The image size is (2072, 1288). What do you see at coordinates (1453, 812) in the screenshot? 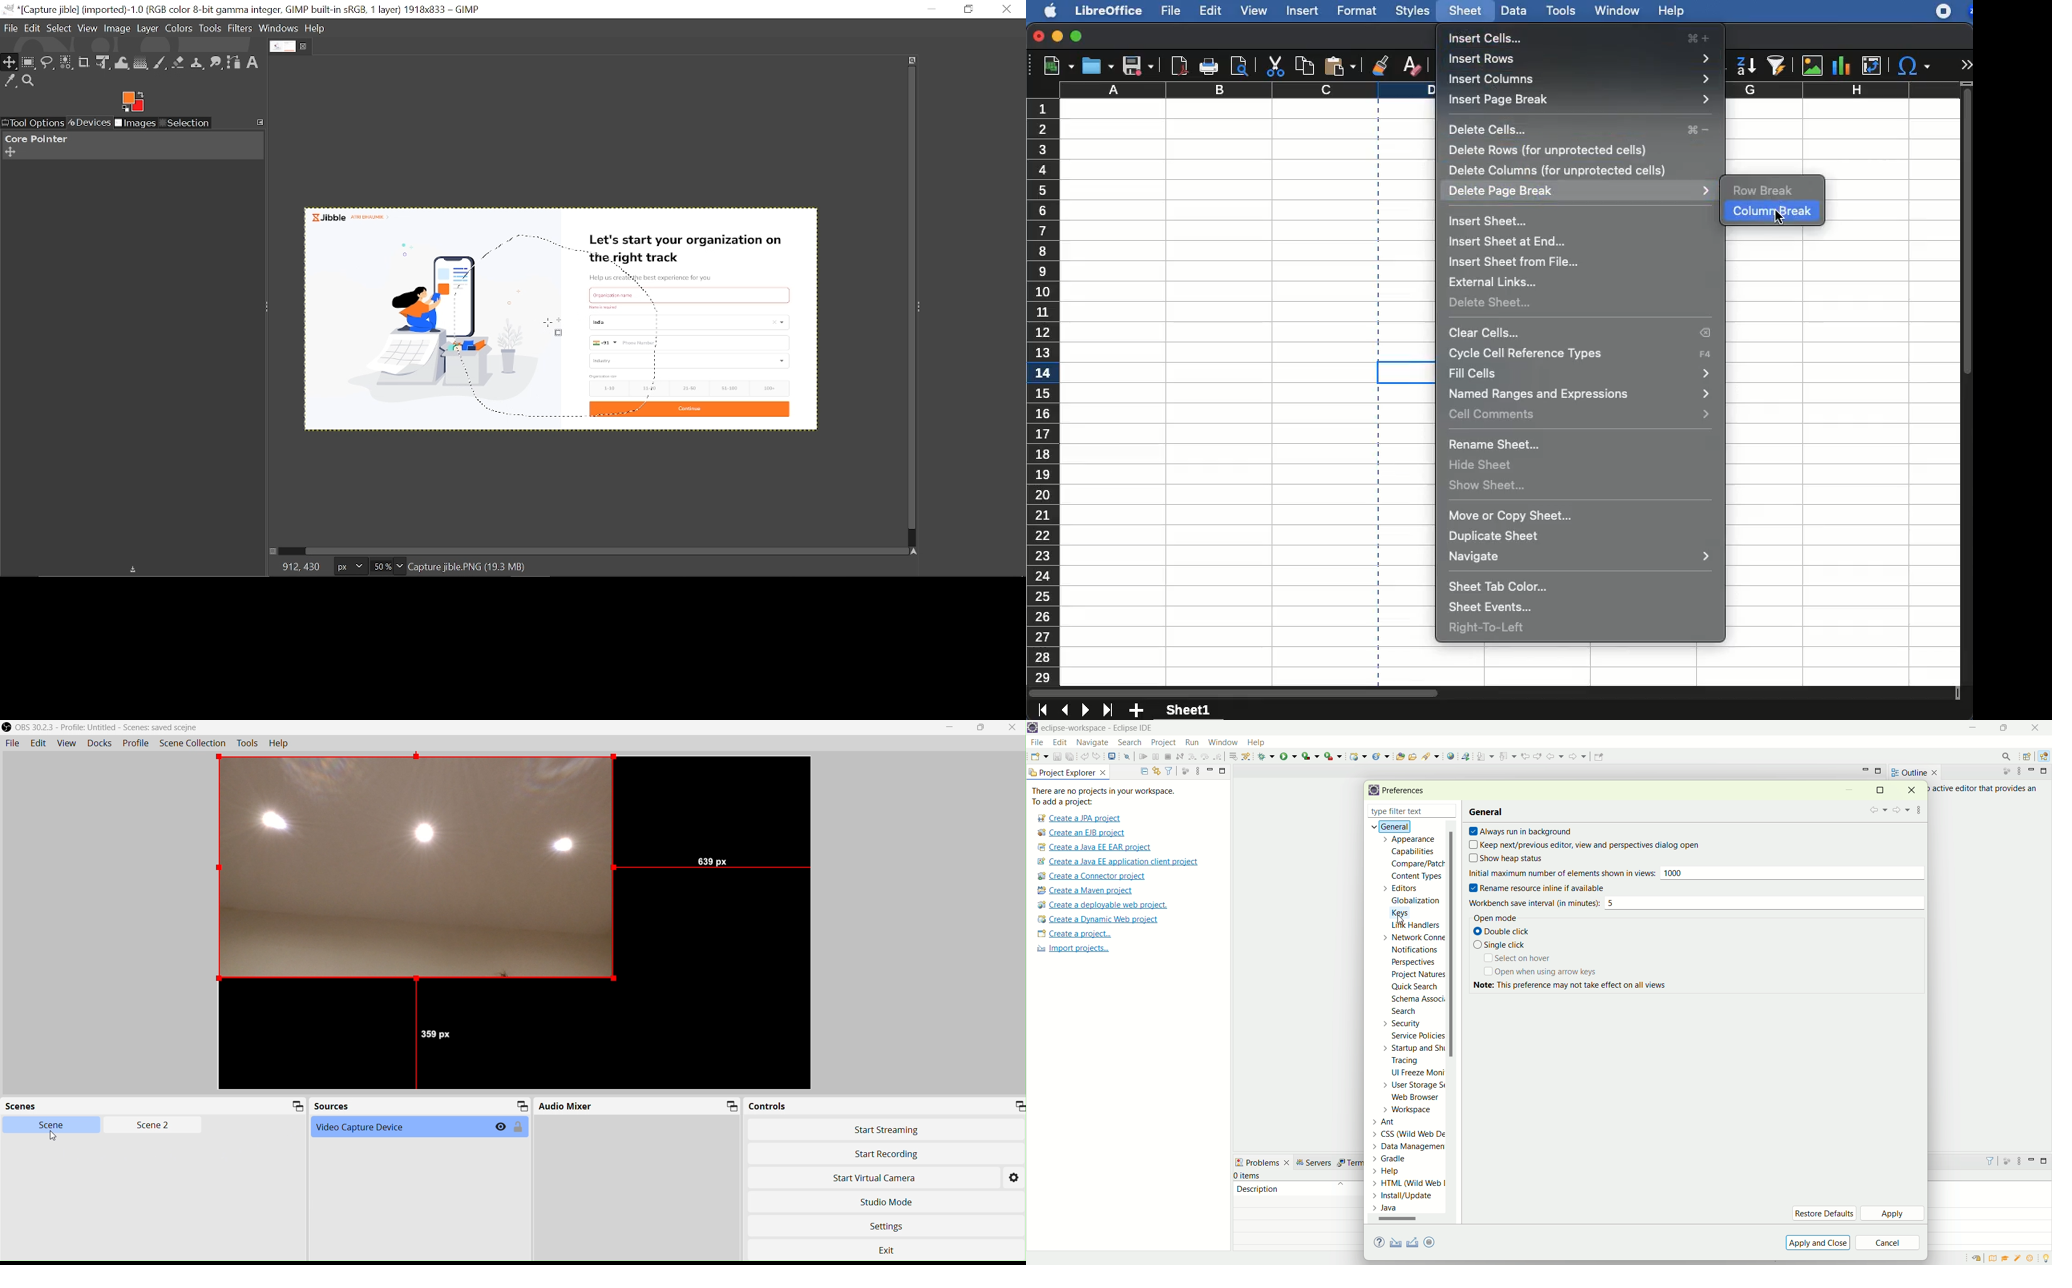
I see `close` at bounding box center [1453, 812].